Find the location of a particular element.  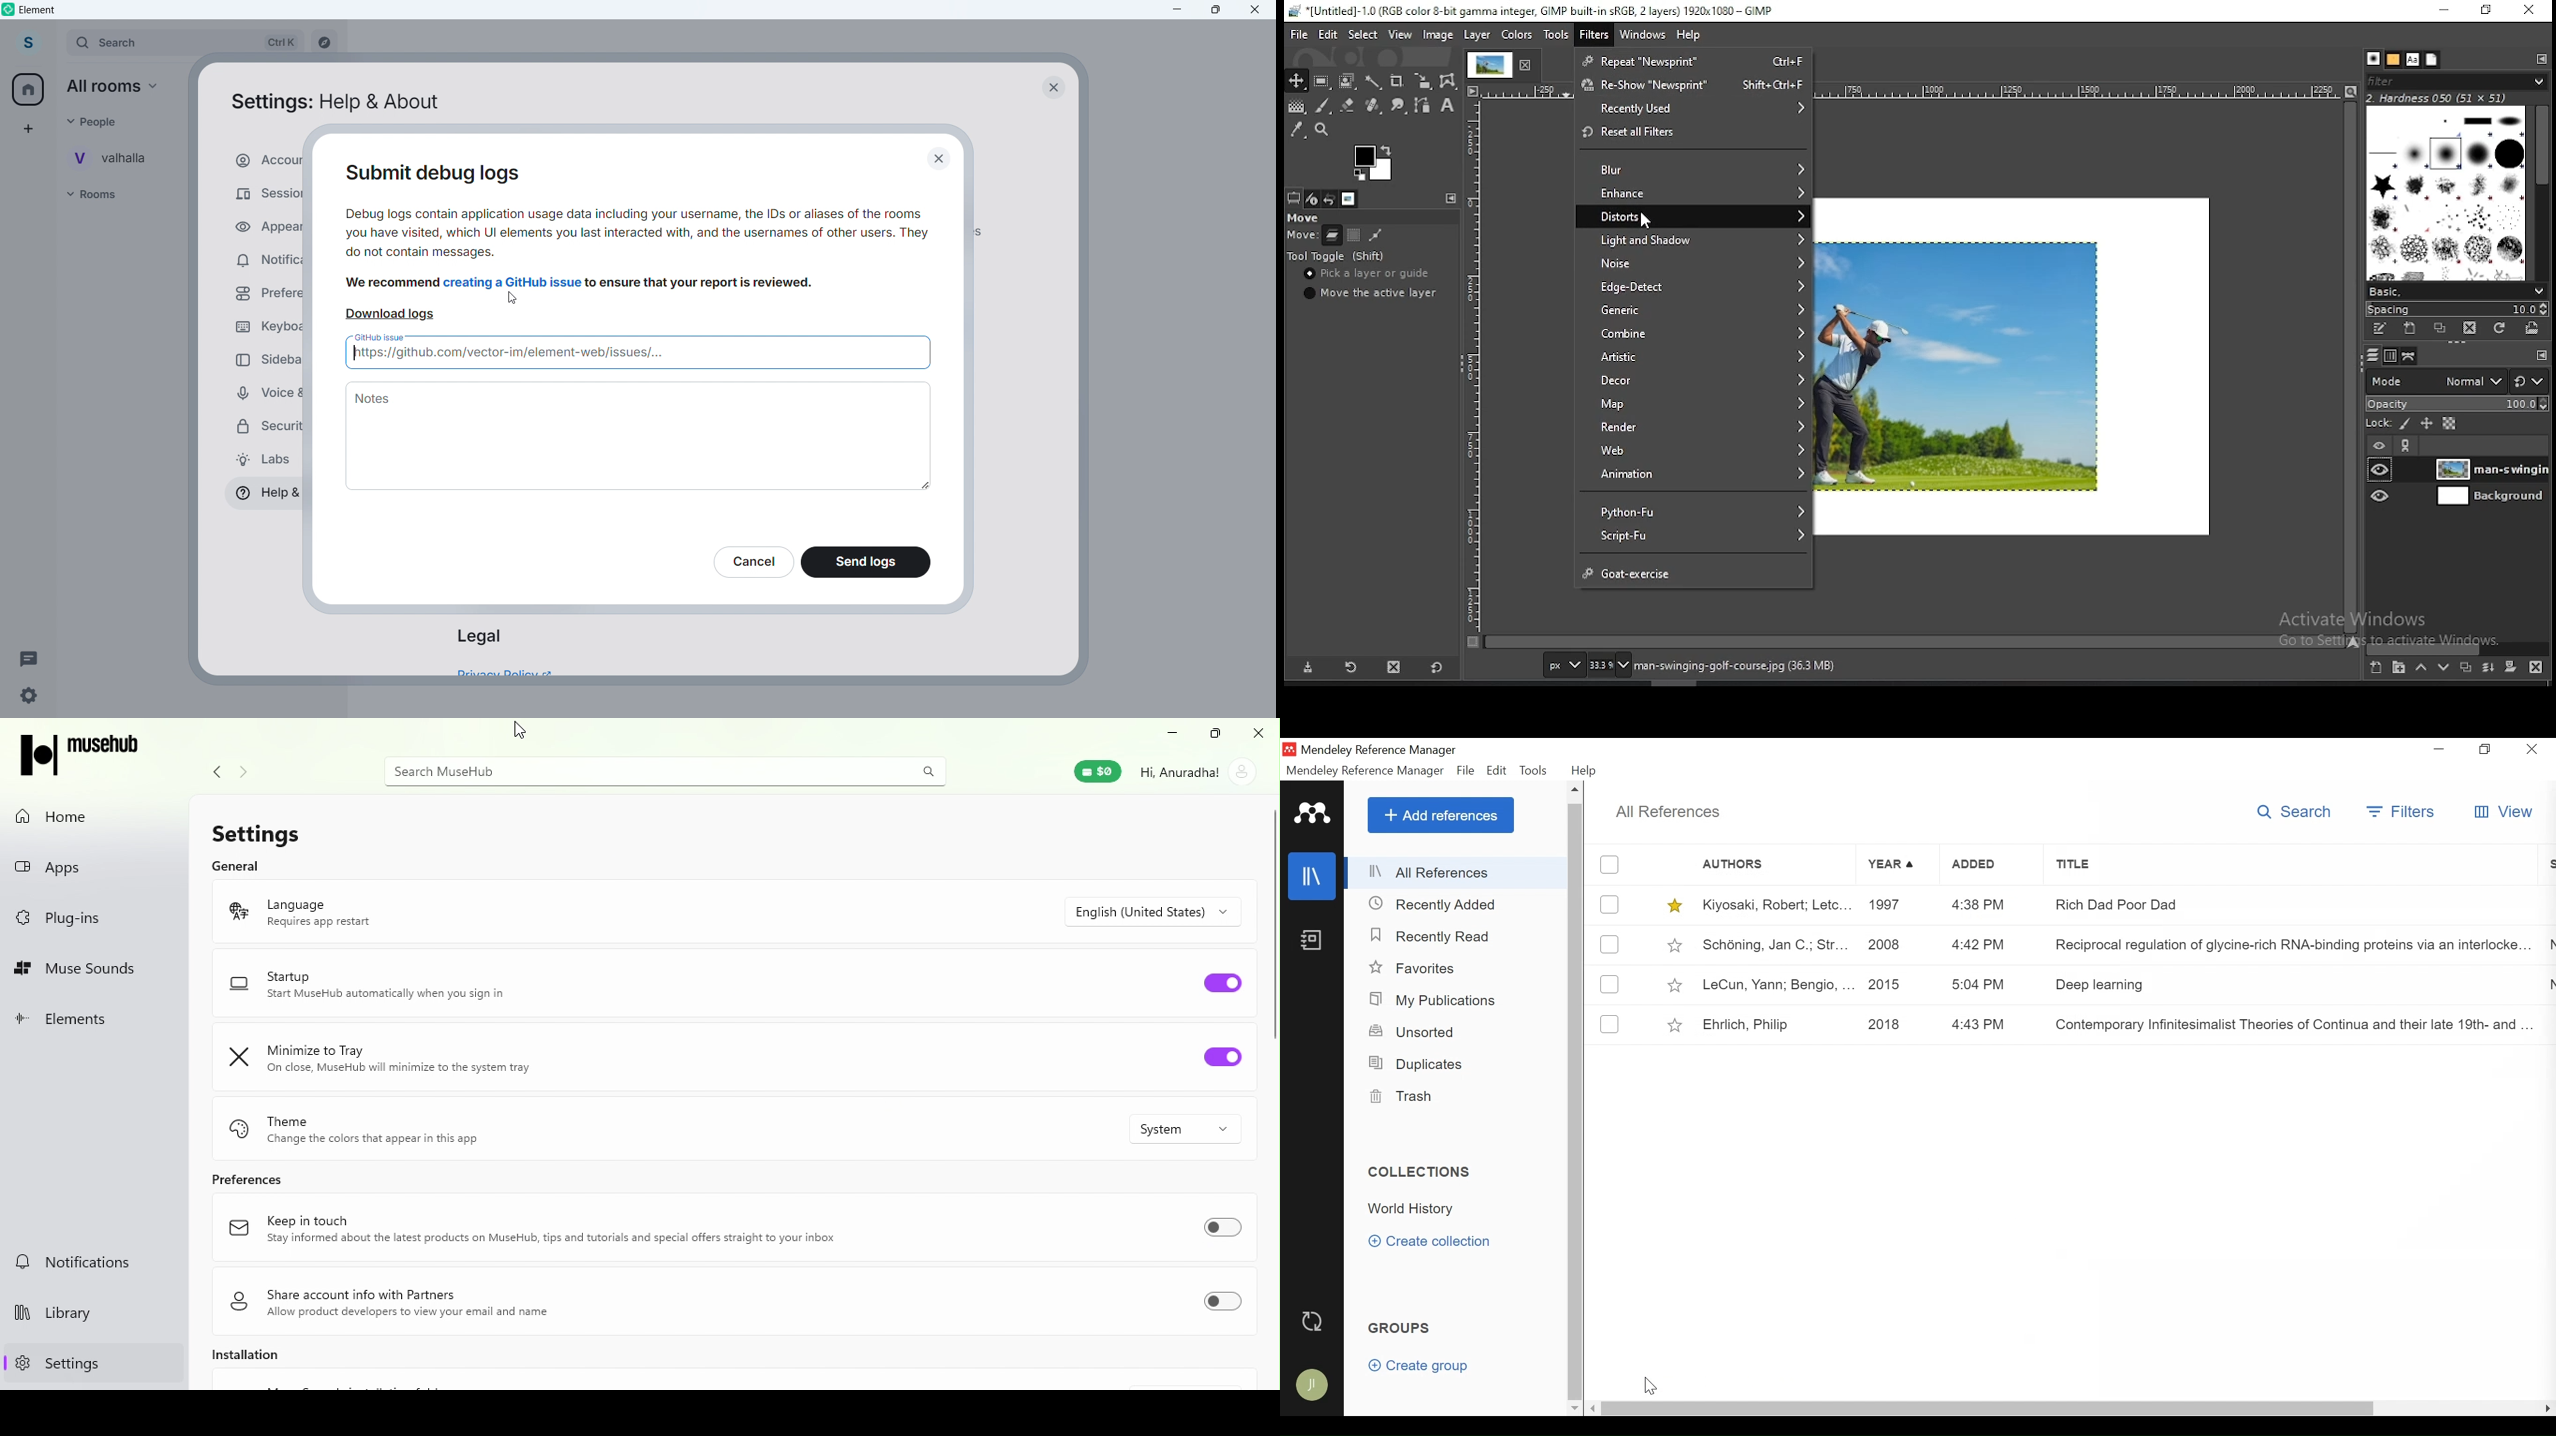

github issue is located at coordinates (382, 336).